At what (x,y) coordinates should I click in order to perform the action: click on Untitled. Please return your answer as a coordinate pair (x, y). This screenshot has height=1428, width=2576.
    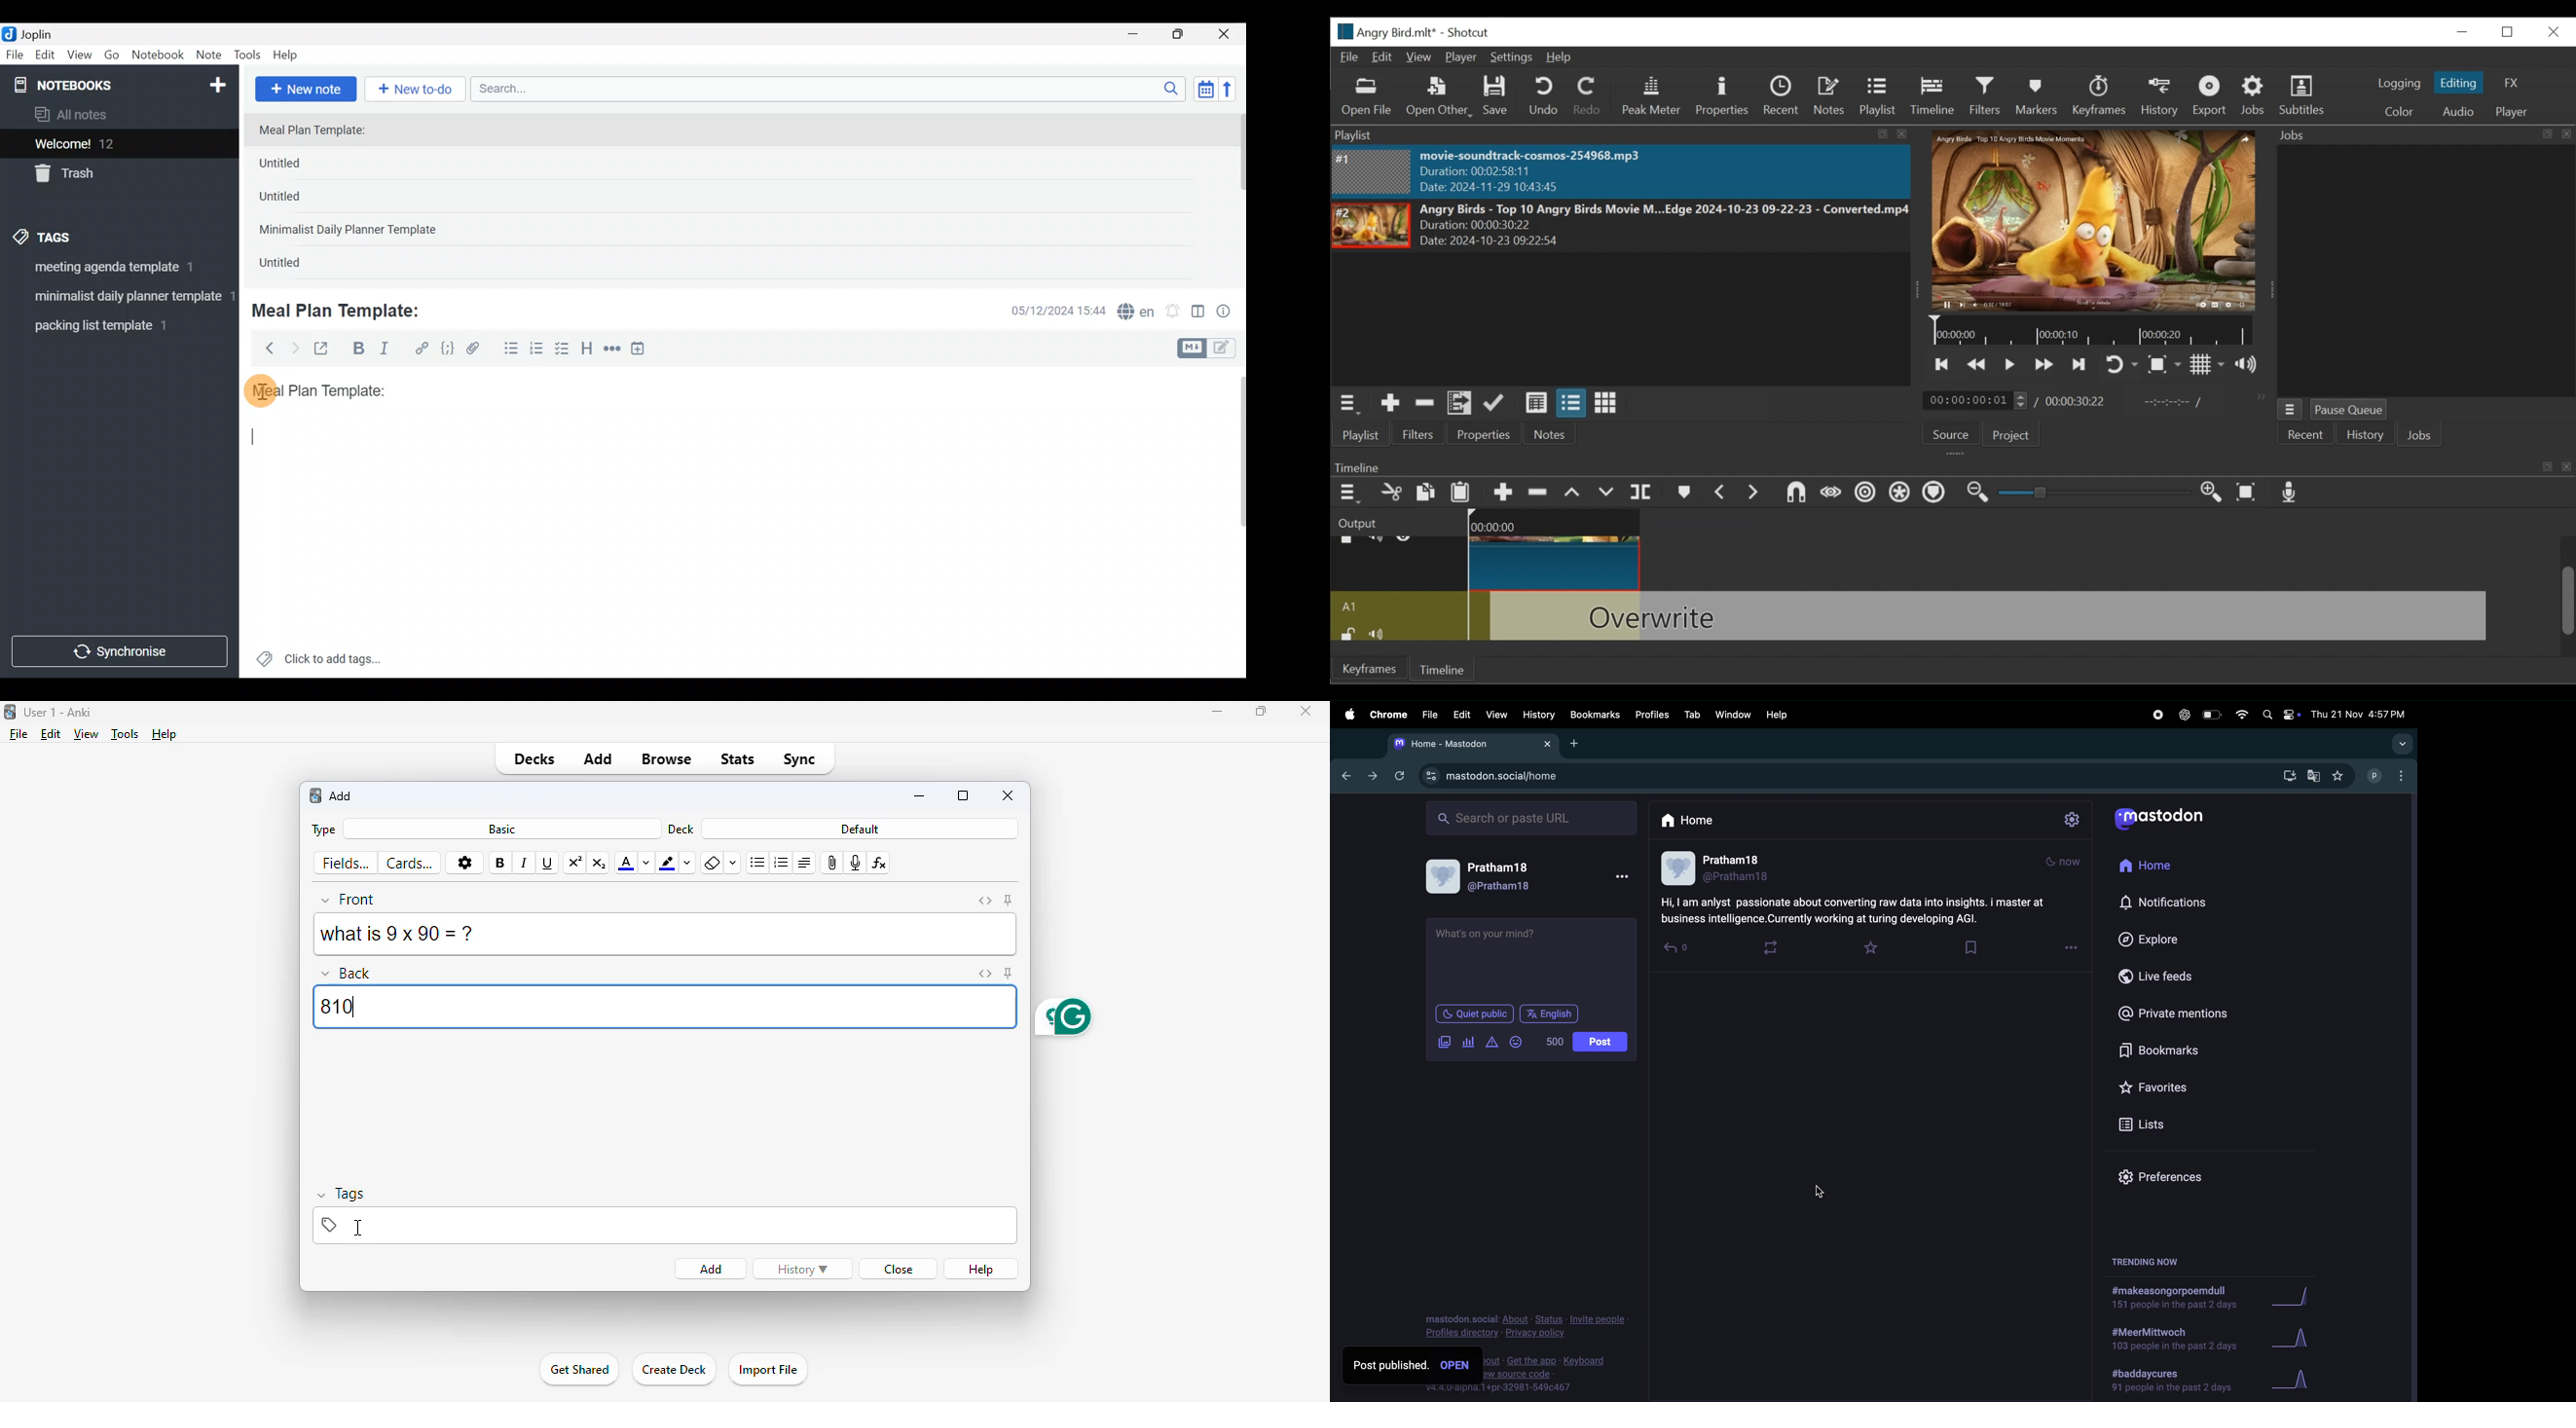
    Looking at the image, I should click on (297, 201).